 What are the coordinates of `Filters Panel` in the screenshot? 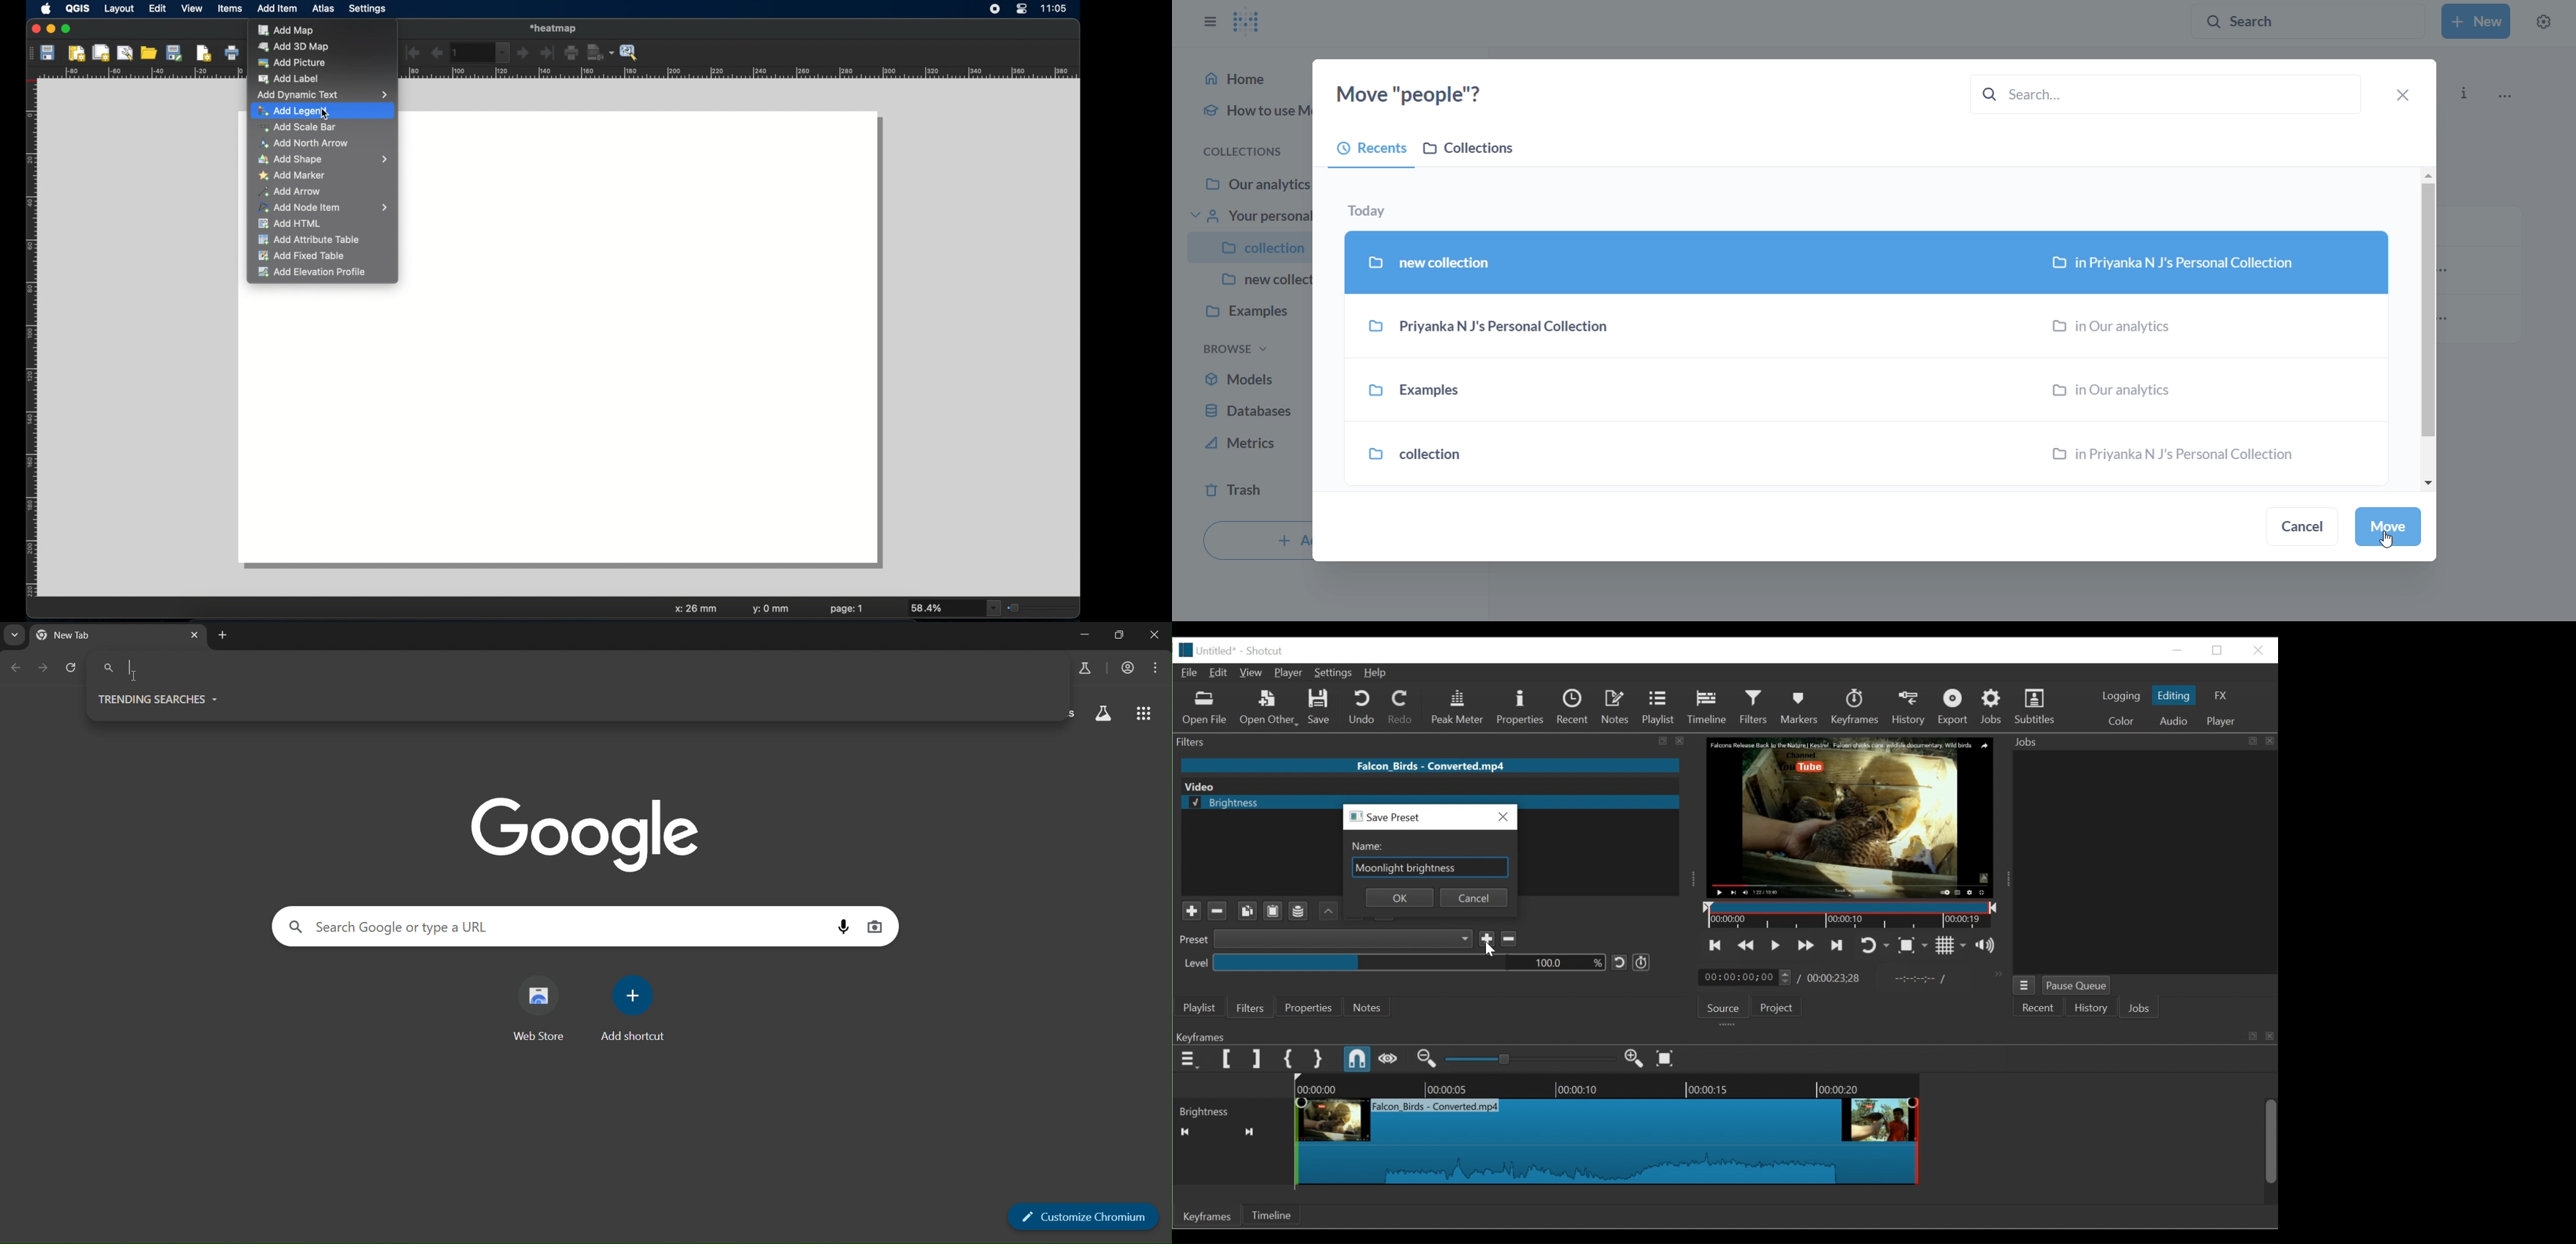 It's located at (1434, 742).